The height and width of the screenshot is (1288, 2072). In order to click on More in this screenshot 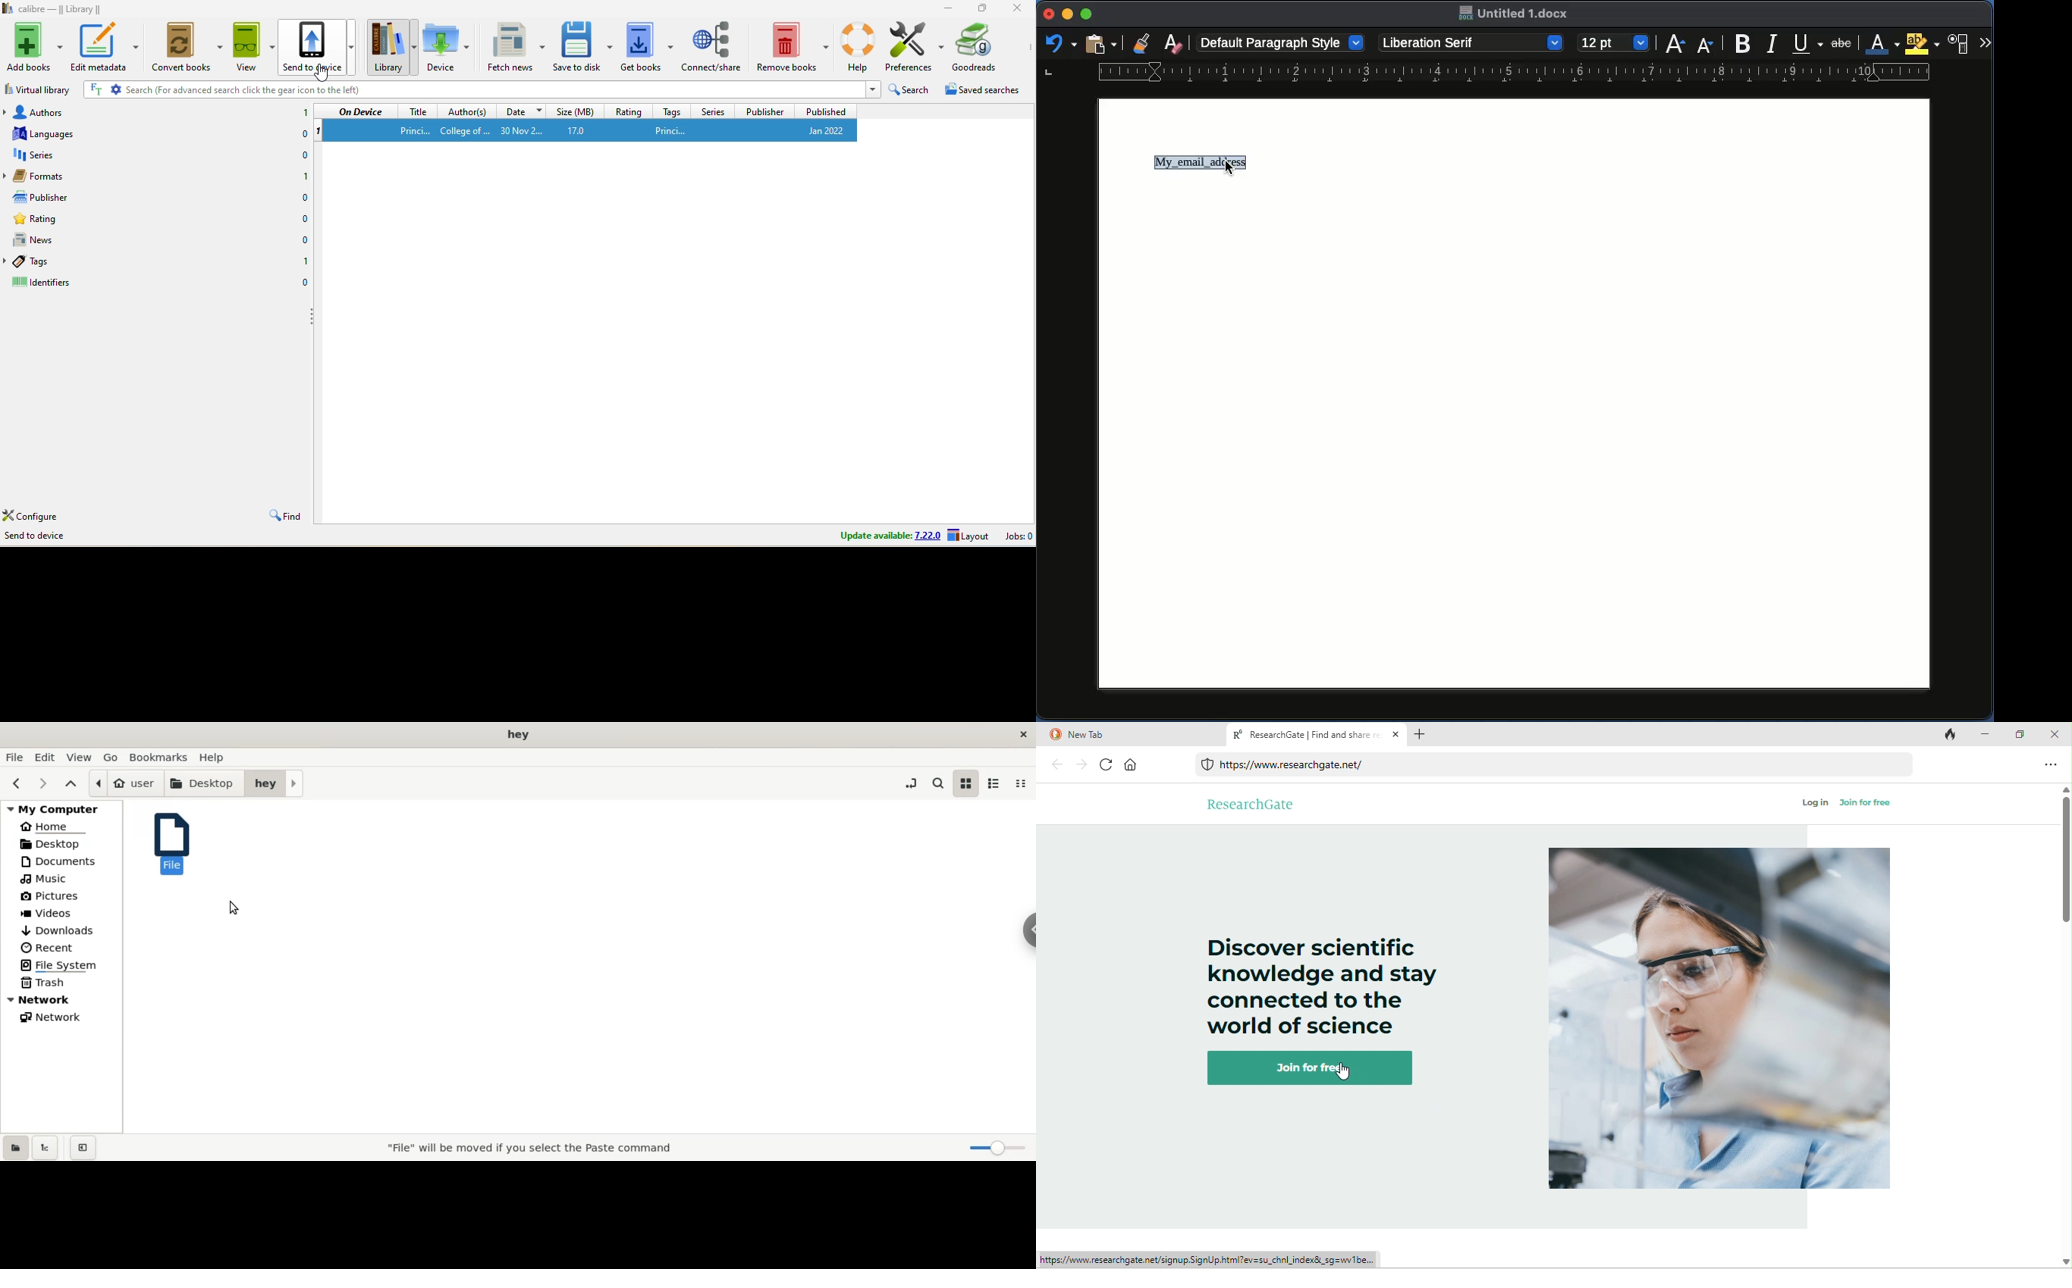, I will do `click(1986, 41)`.